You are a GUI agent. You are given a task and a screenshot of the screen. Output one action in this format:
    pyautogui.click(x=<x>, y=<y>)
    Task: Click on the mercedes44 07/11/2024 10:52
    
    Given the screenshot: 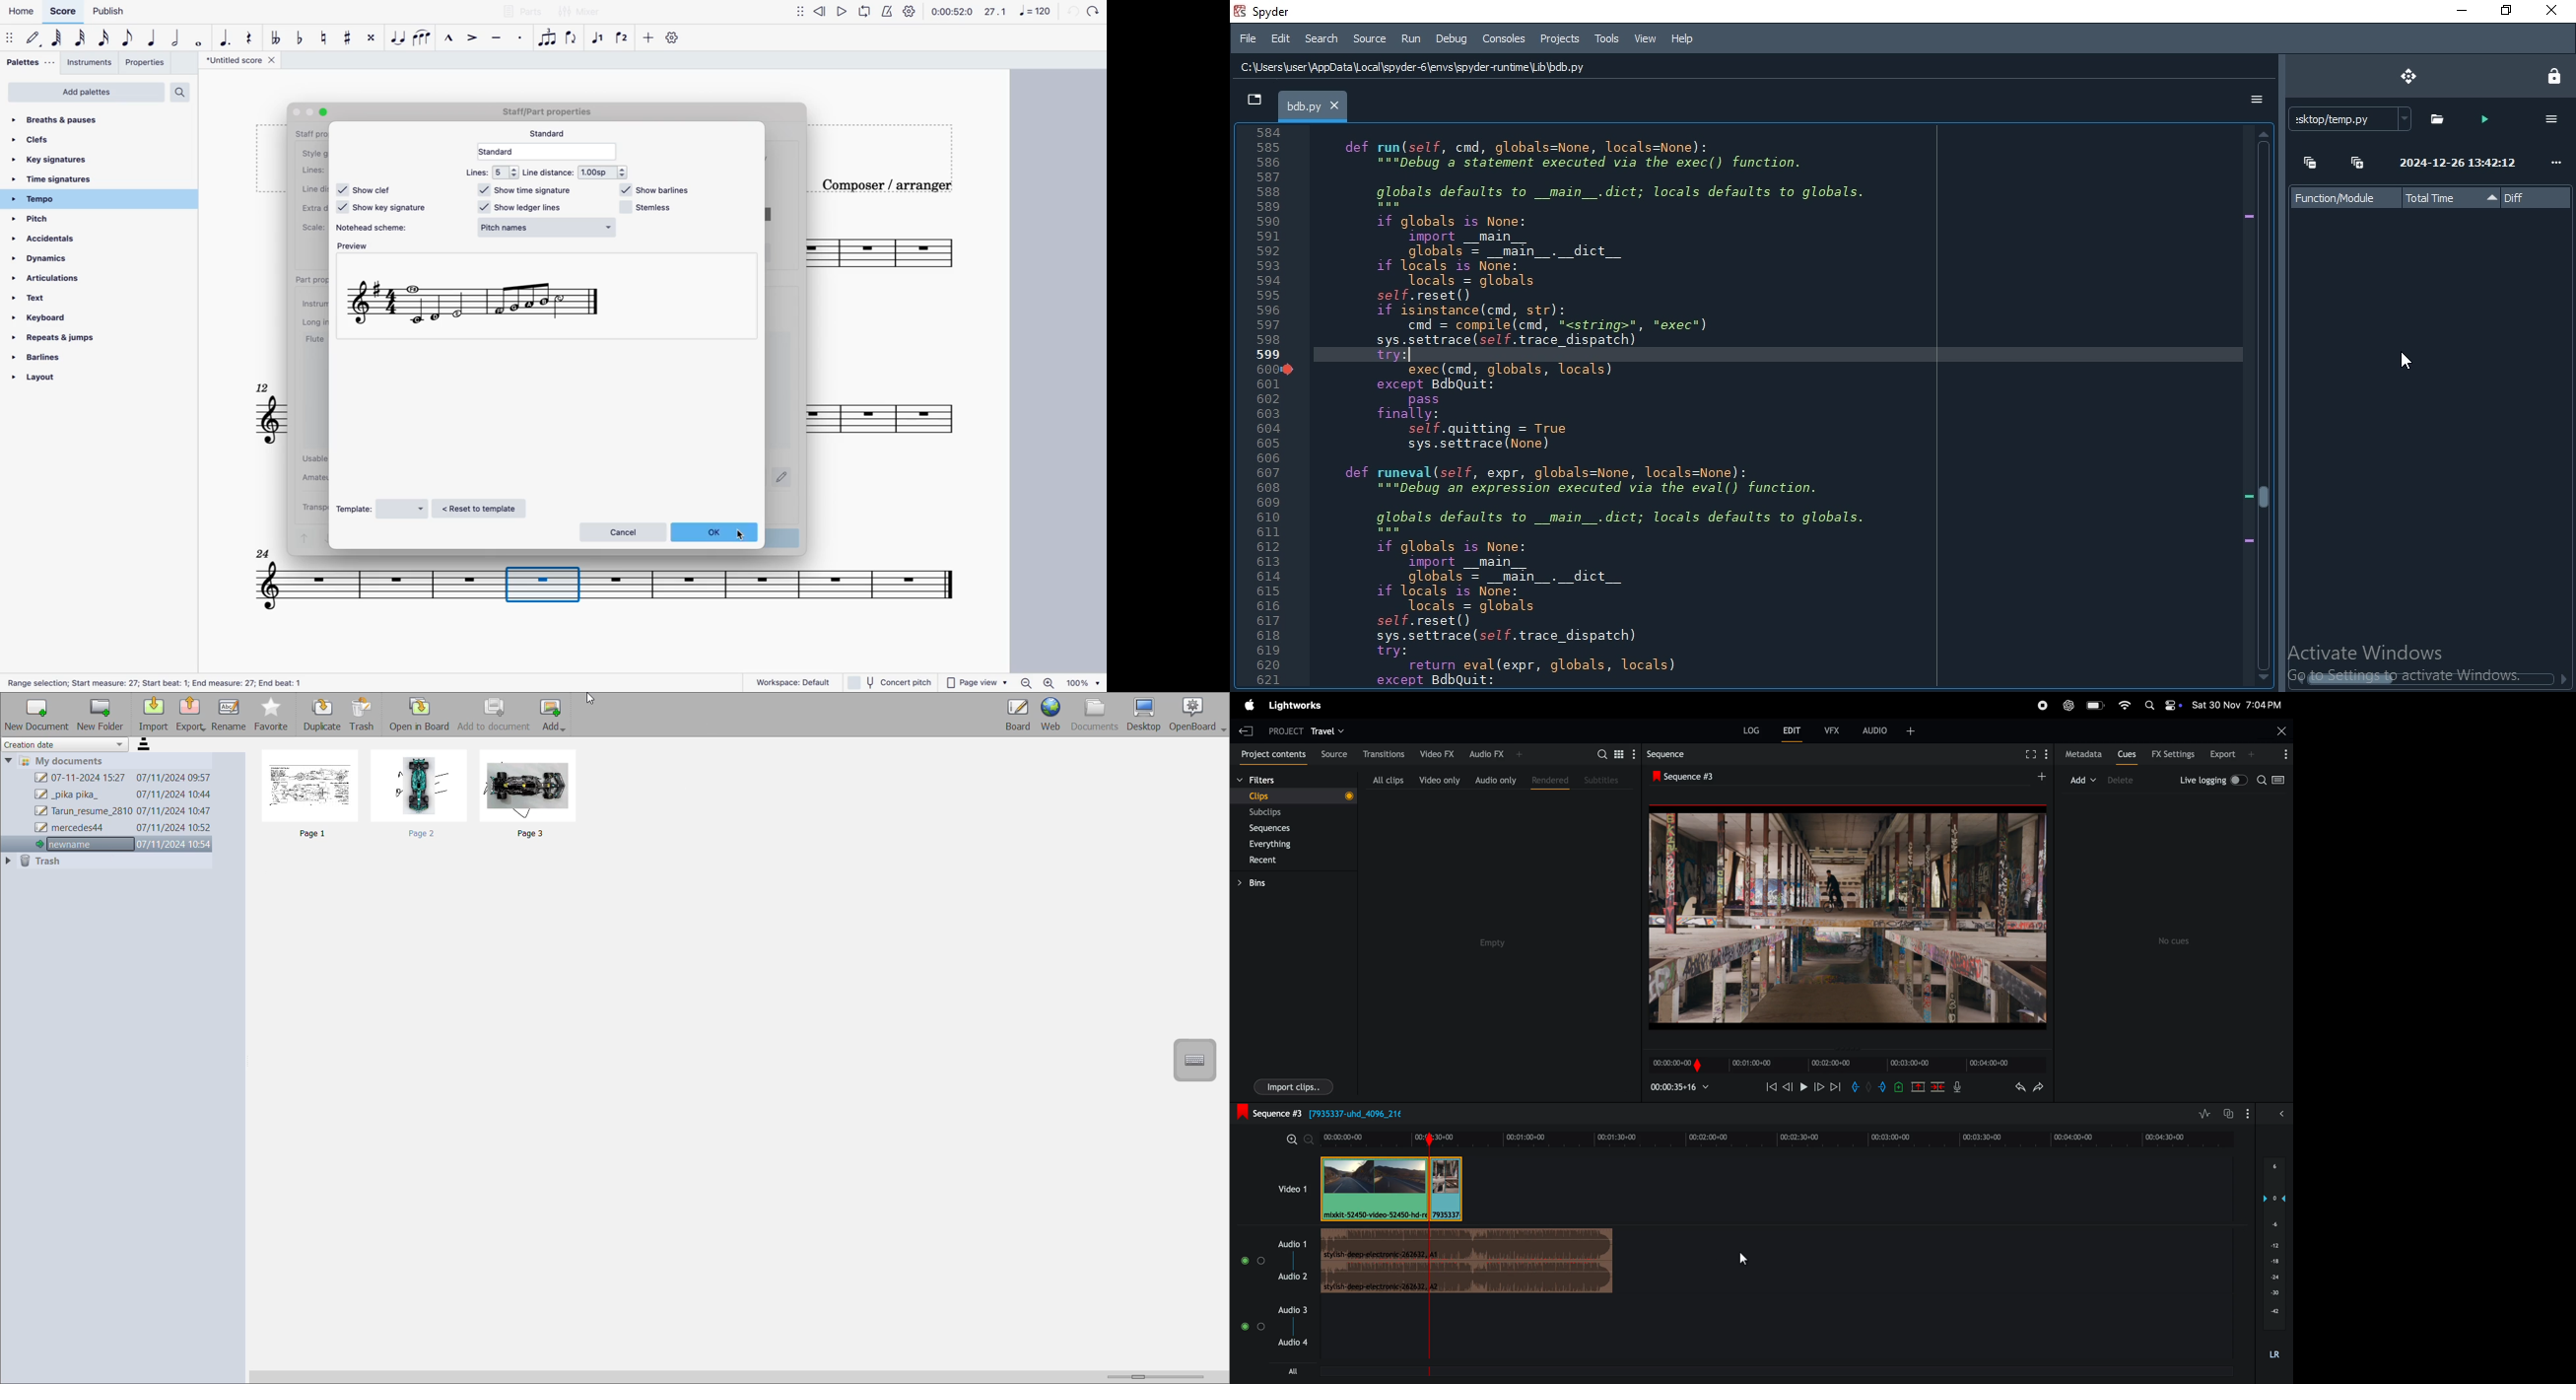 What is the action you would take?
    pyautogui.click(x=123, y=828)
    